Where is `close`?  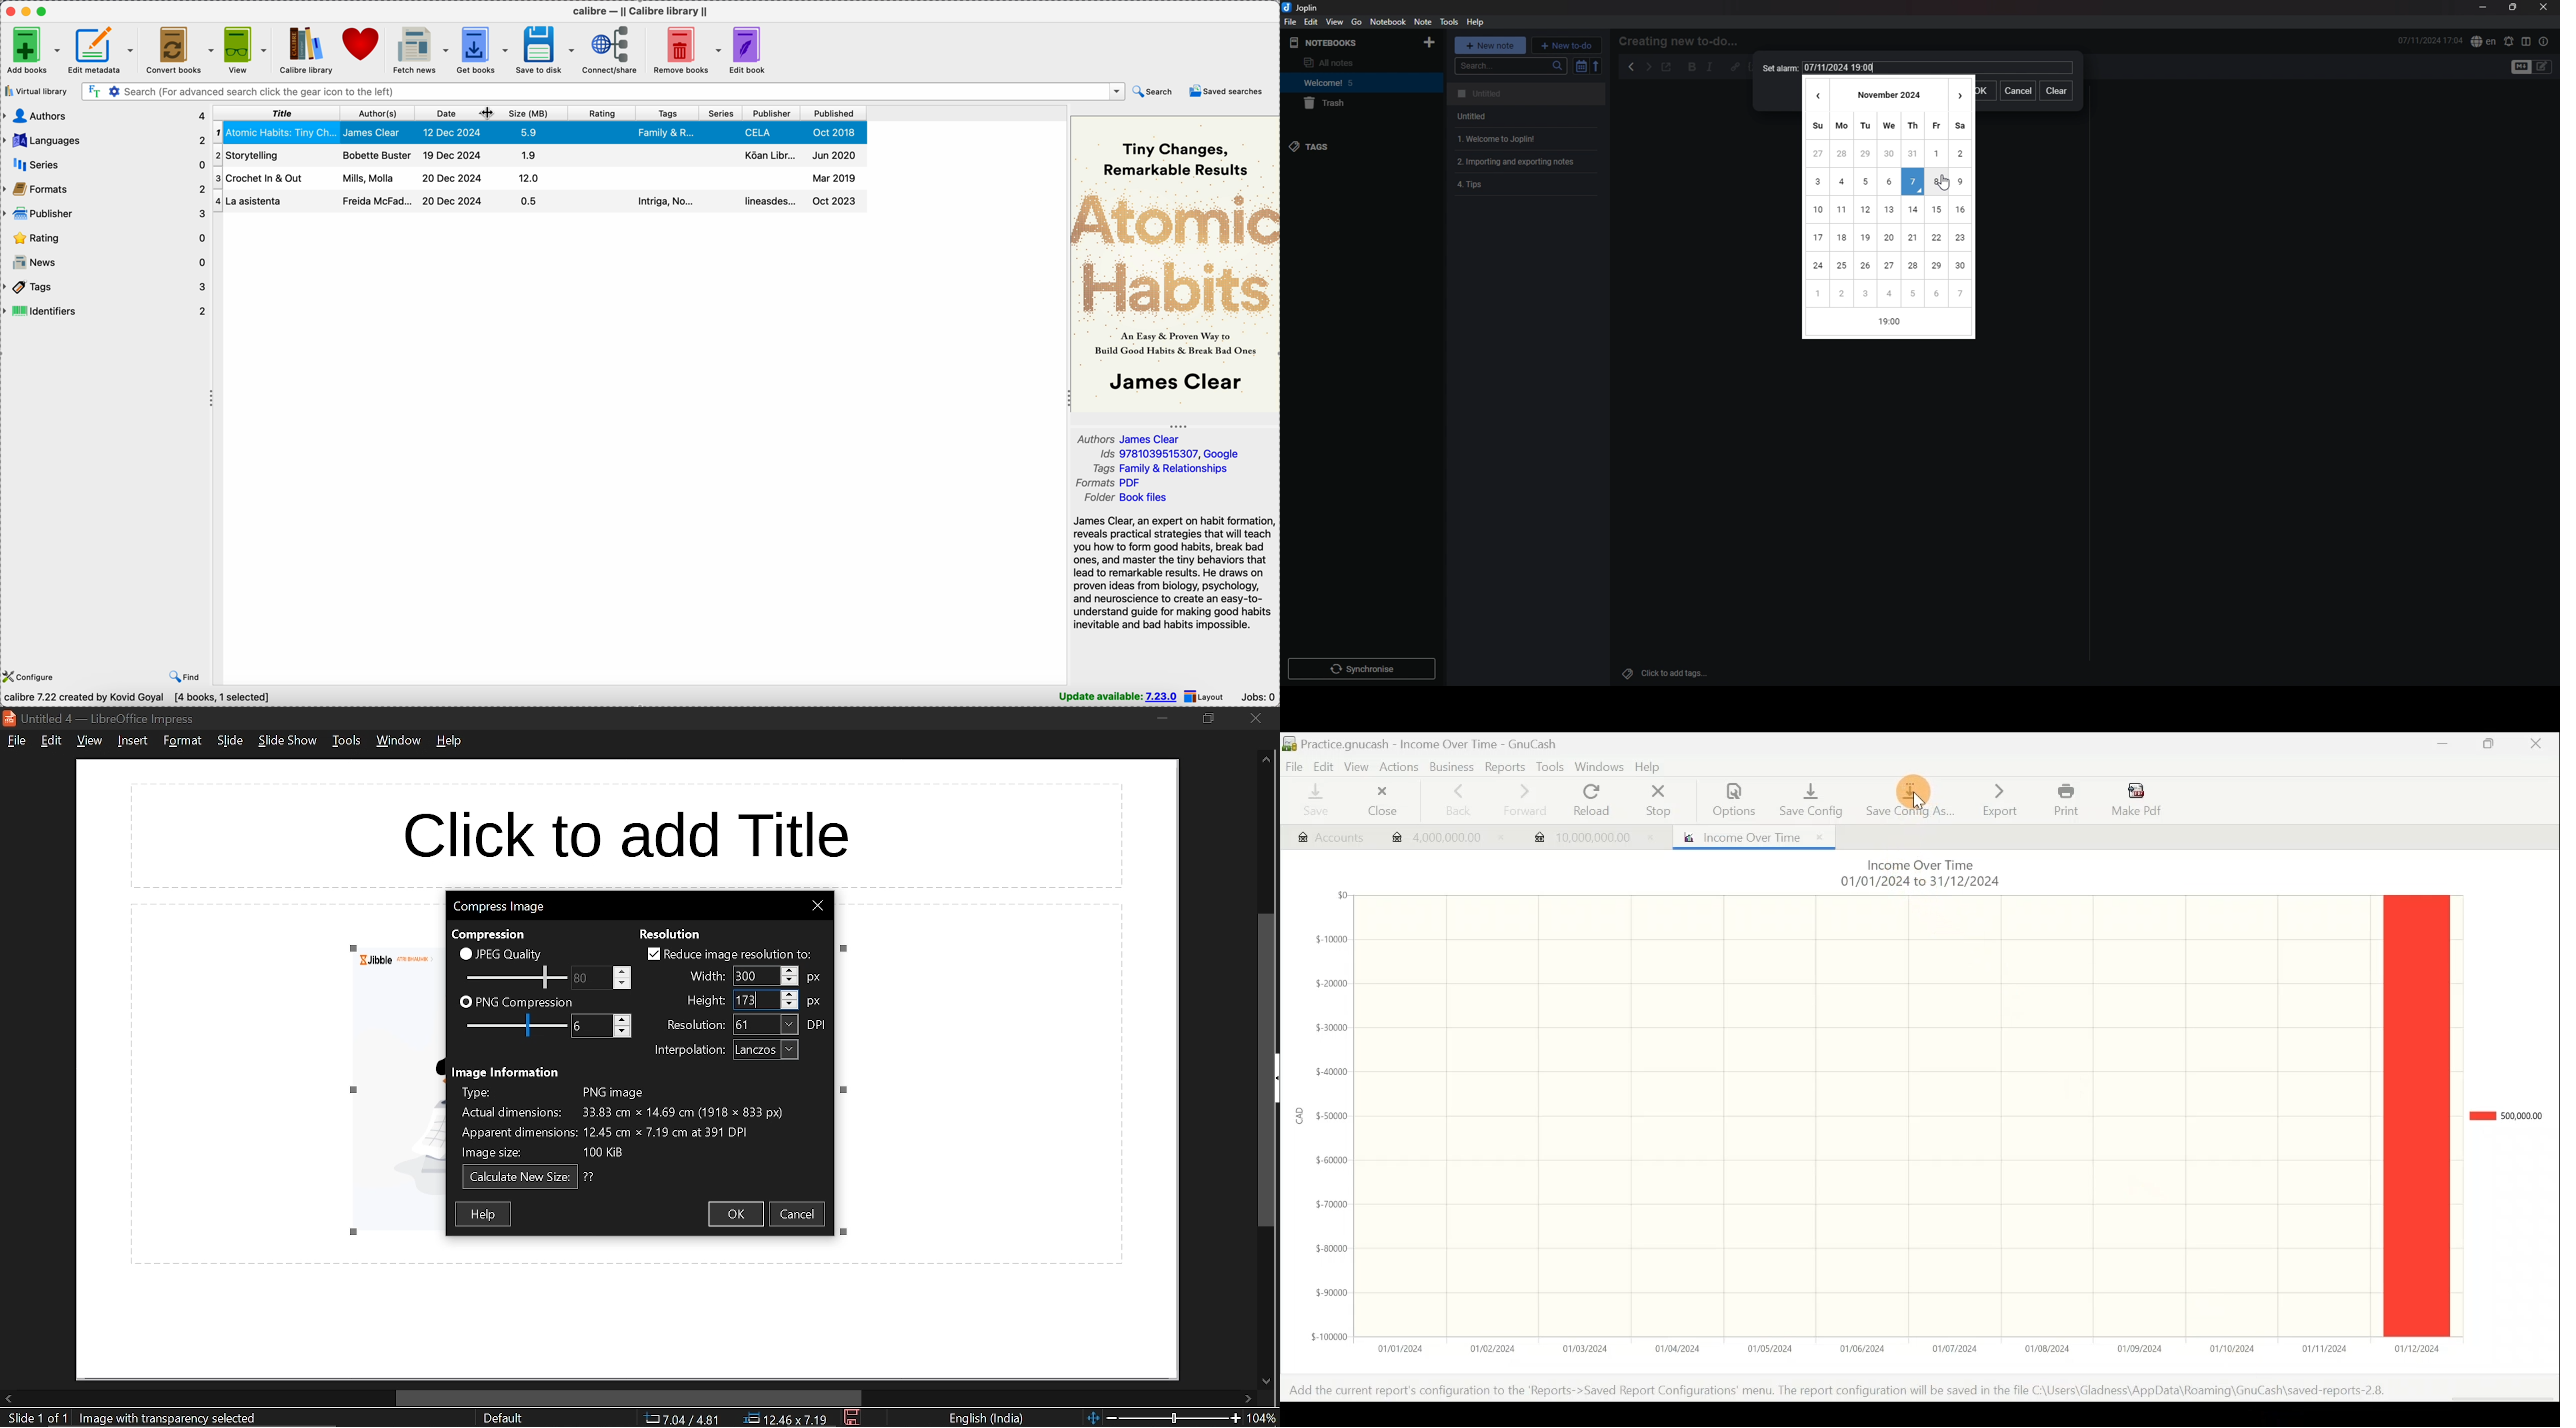
close is located at coordinates (1257, 718).